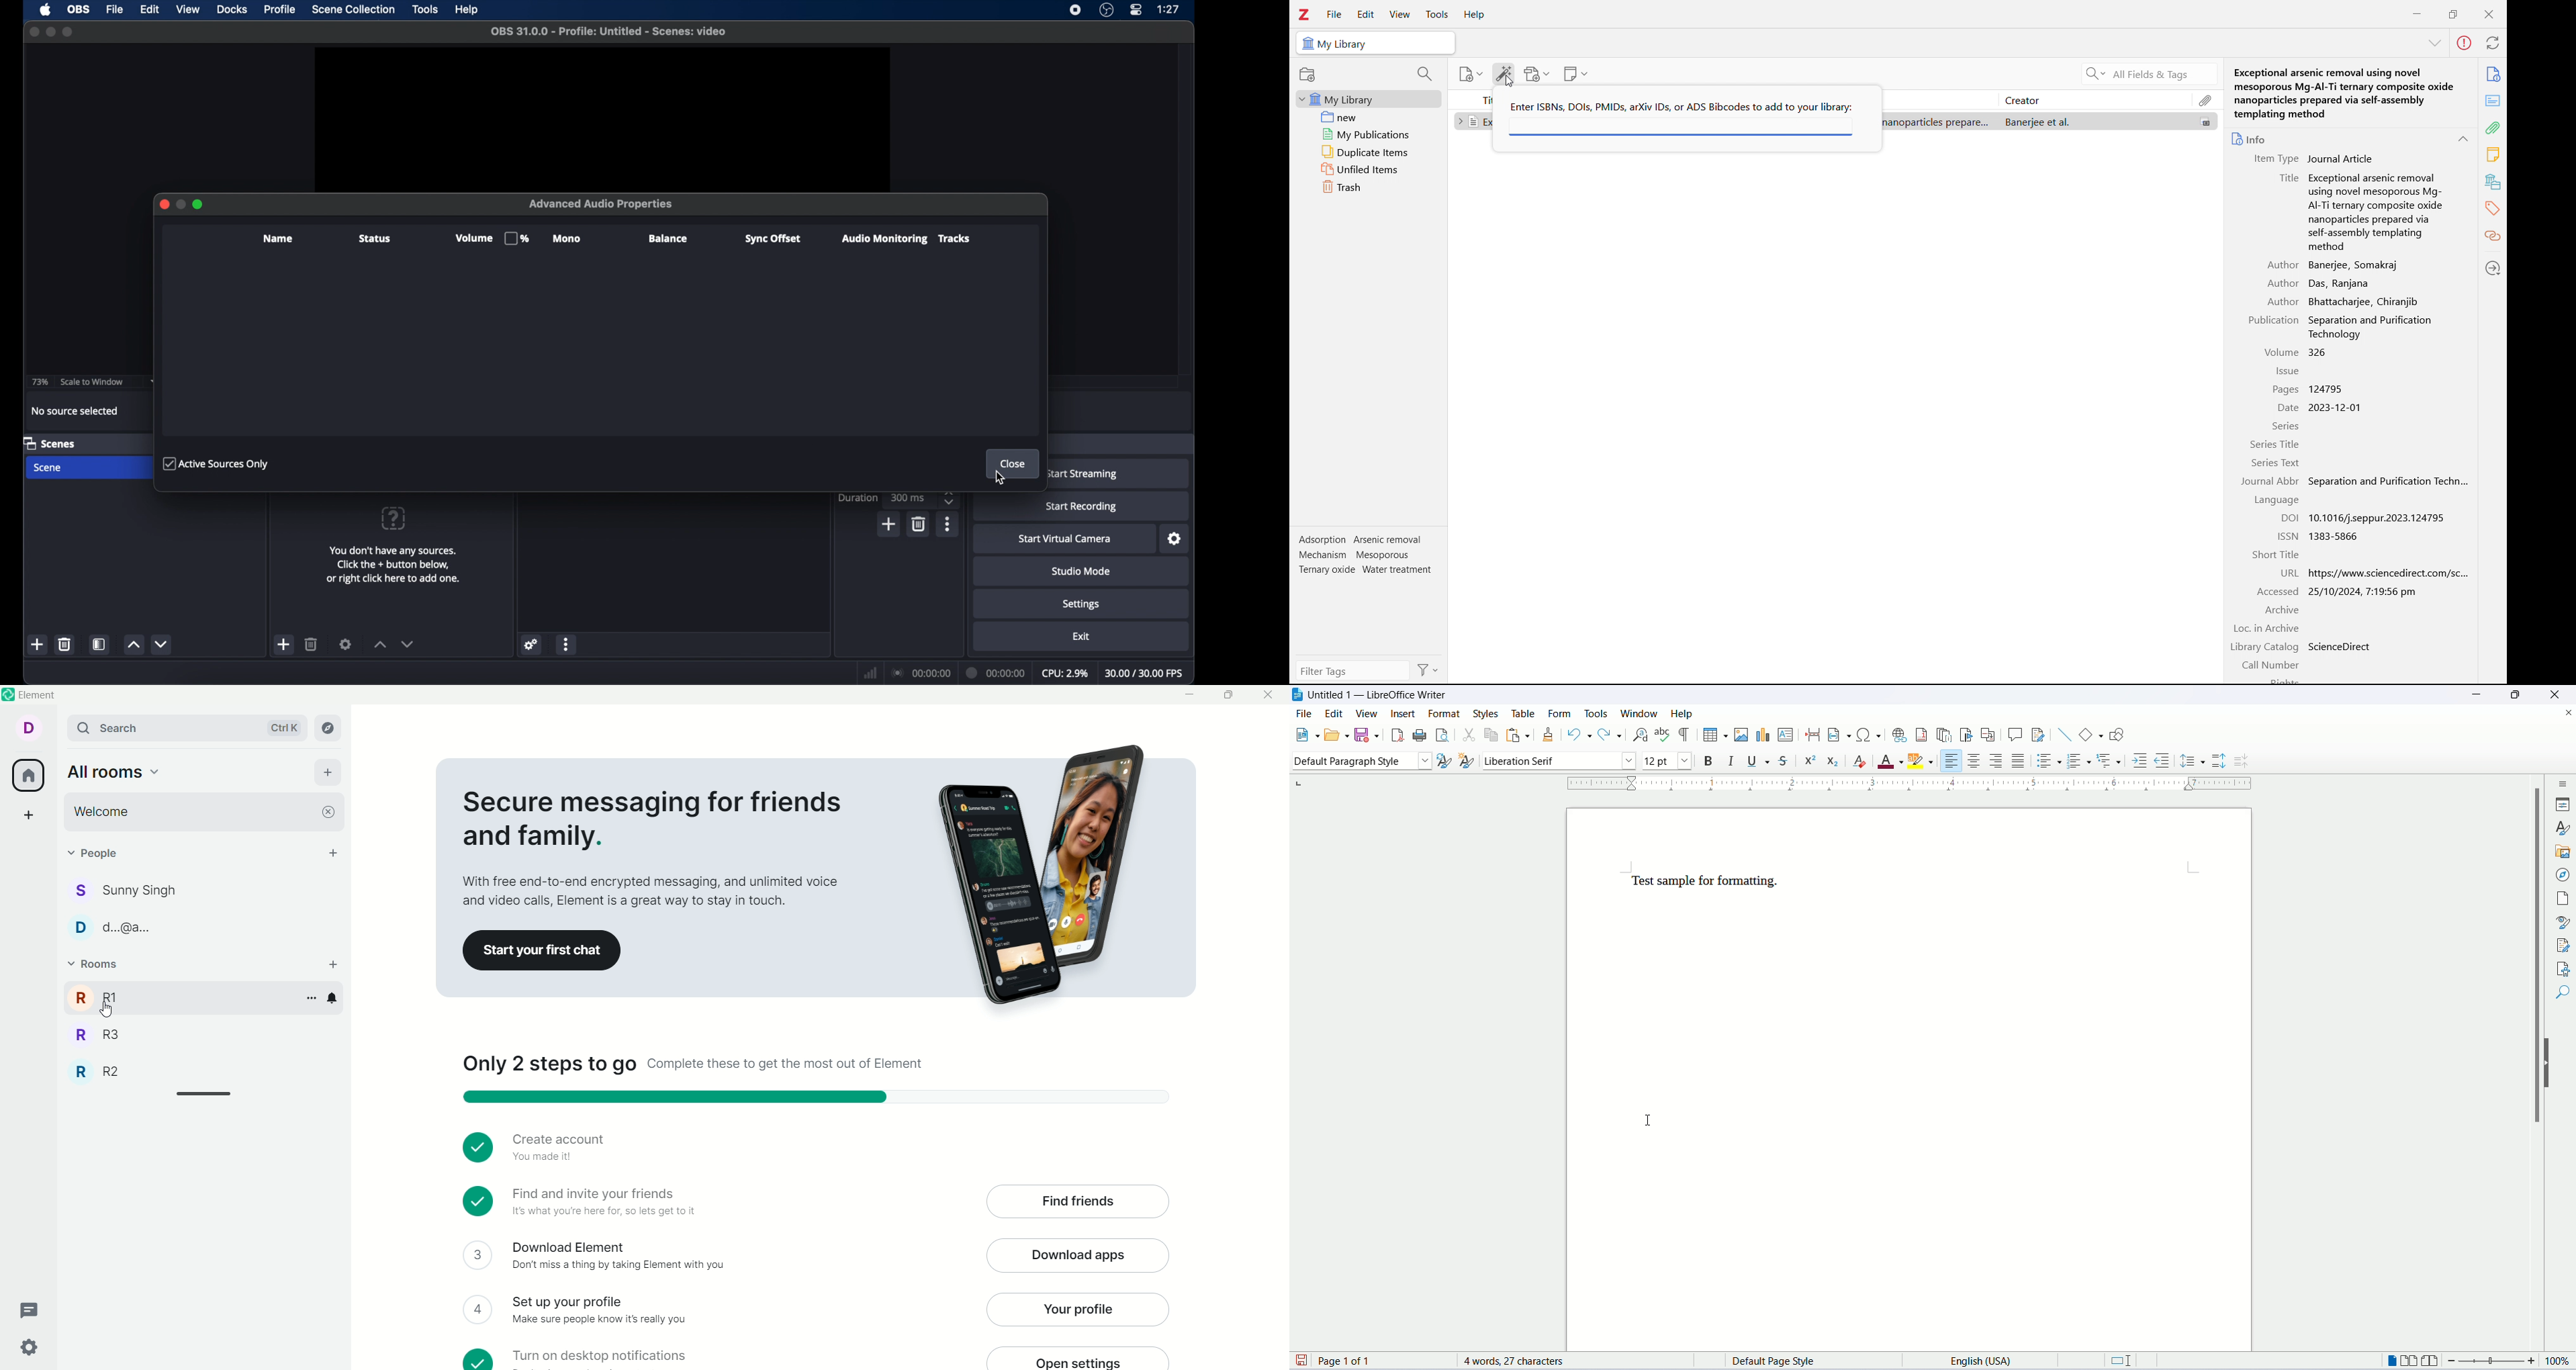 This screenshot has width=2576, height=1372. I want to click on cursor, so click(1001, 477).